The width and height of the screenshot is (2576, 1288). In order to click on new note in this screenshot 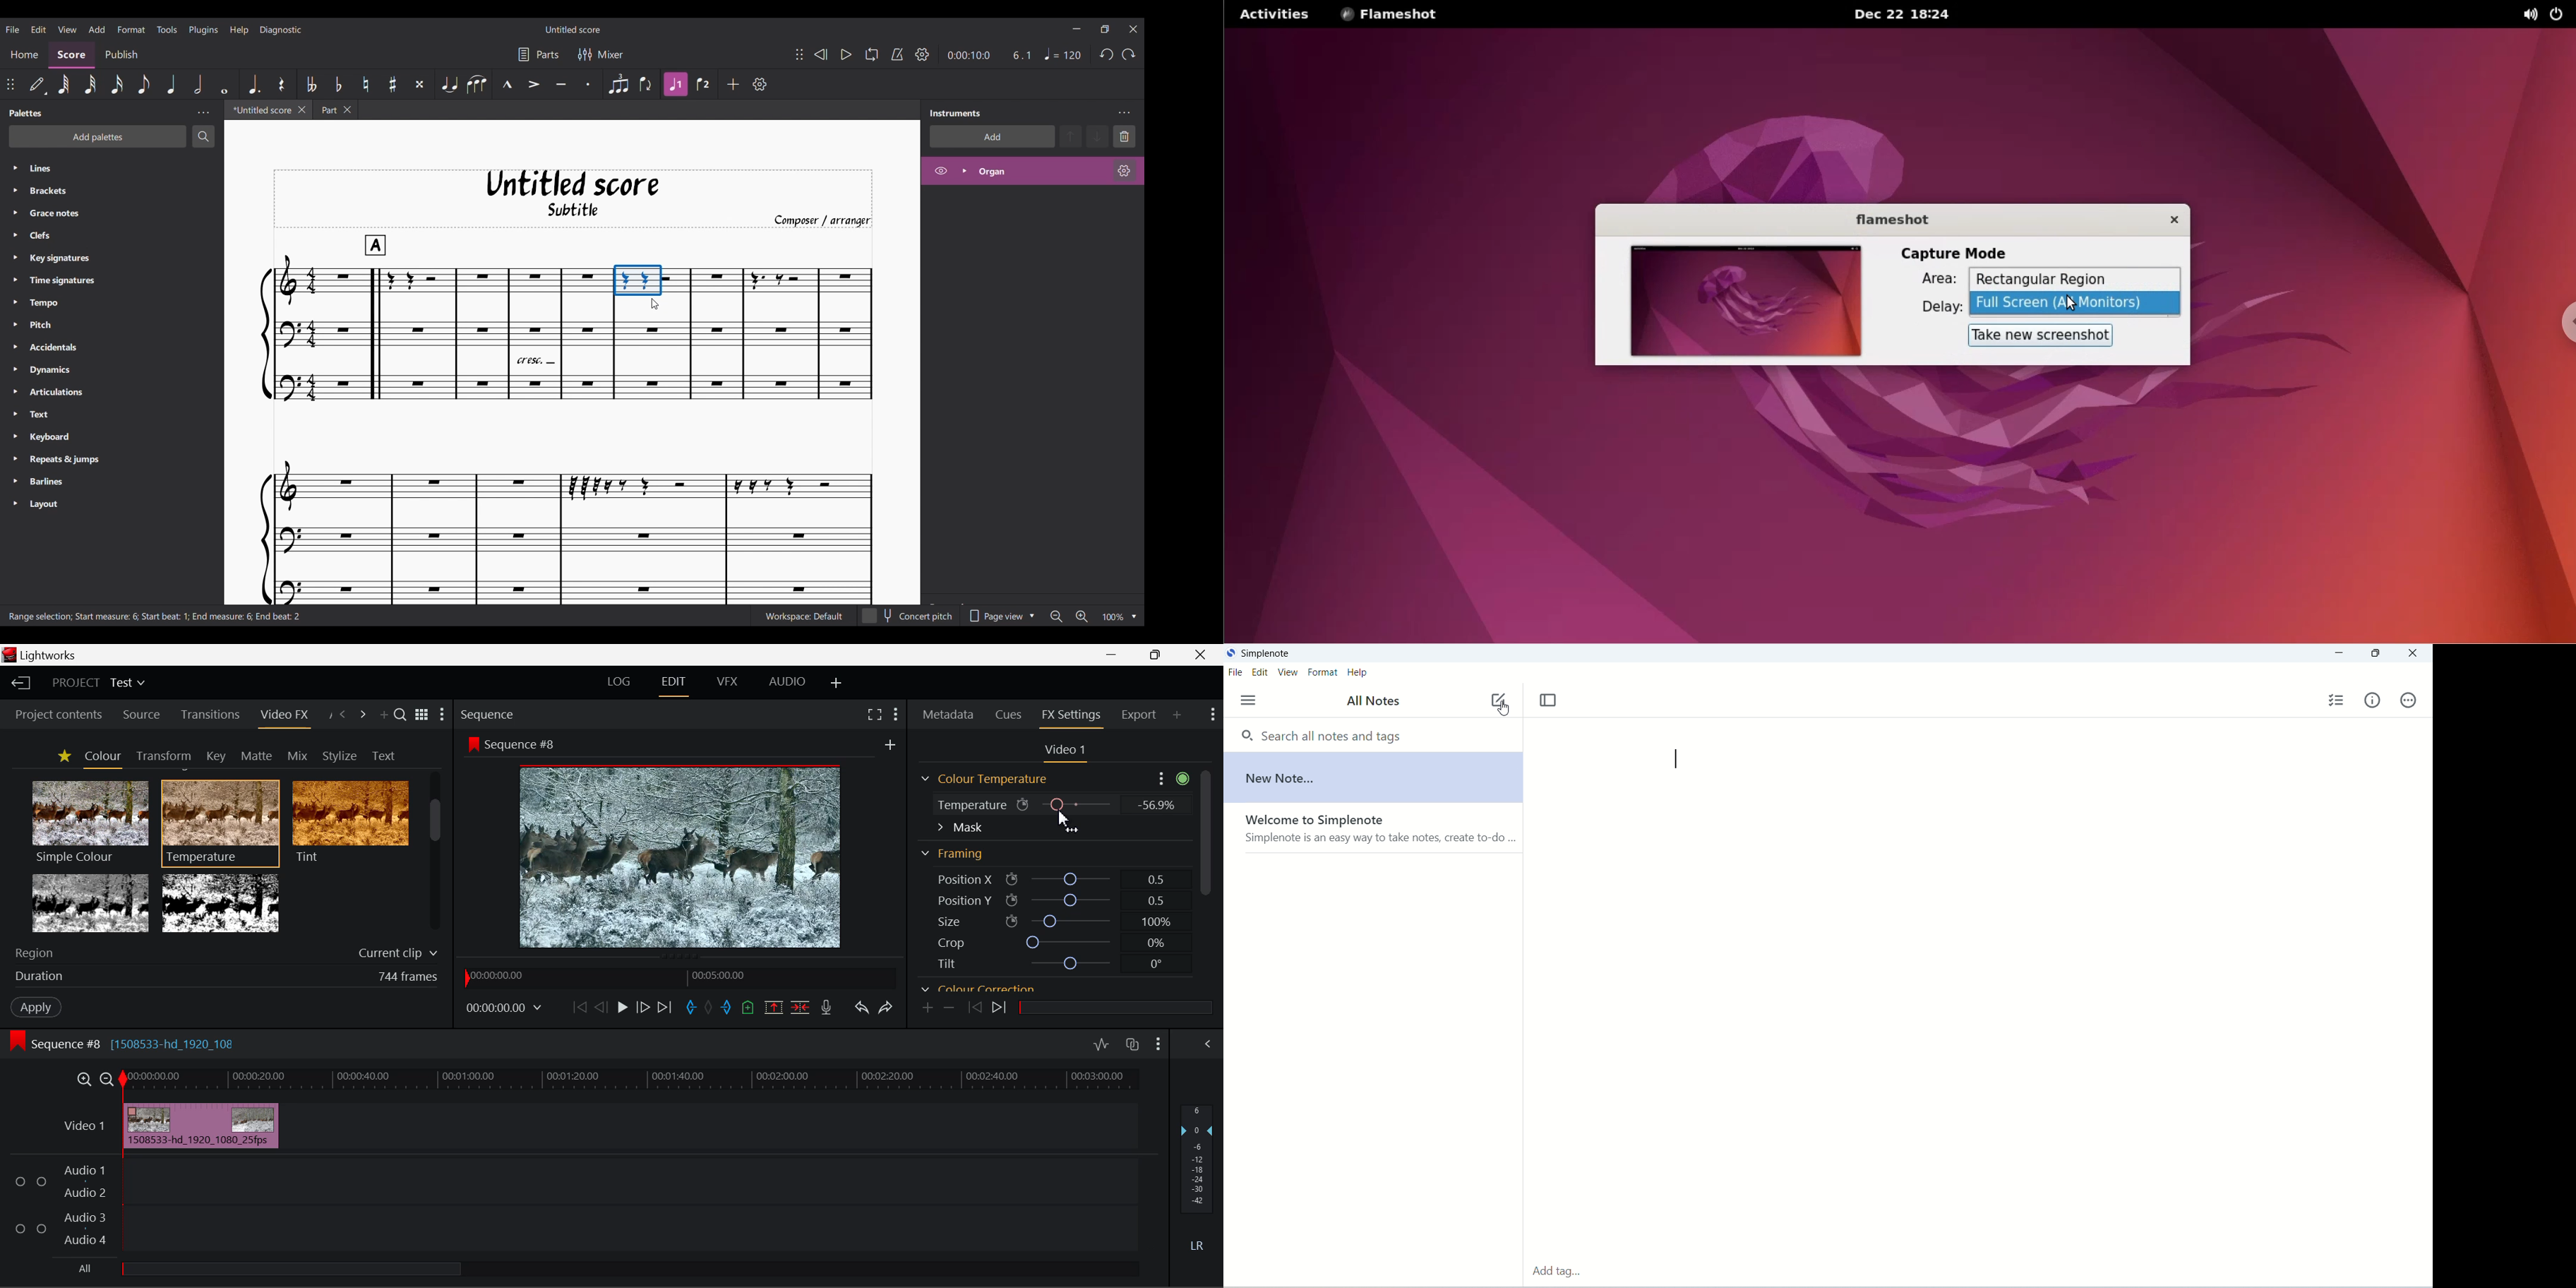, I will do `click(1496, 697)`.